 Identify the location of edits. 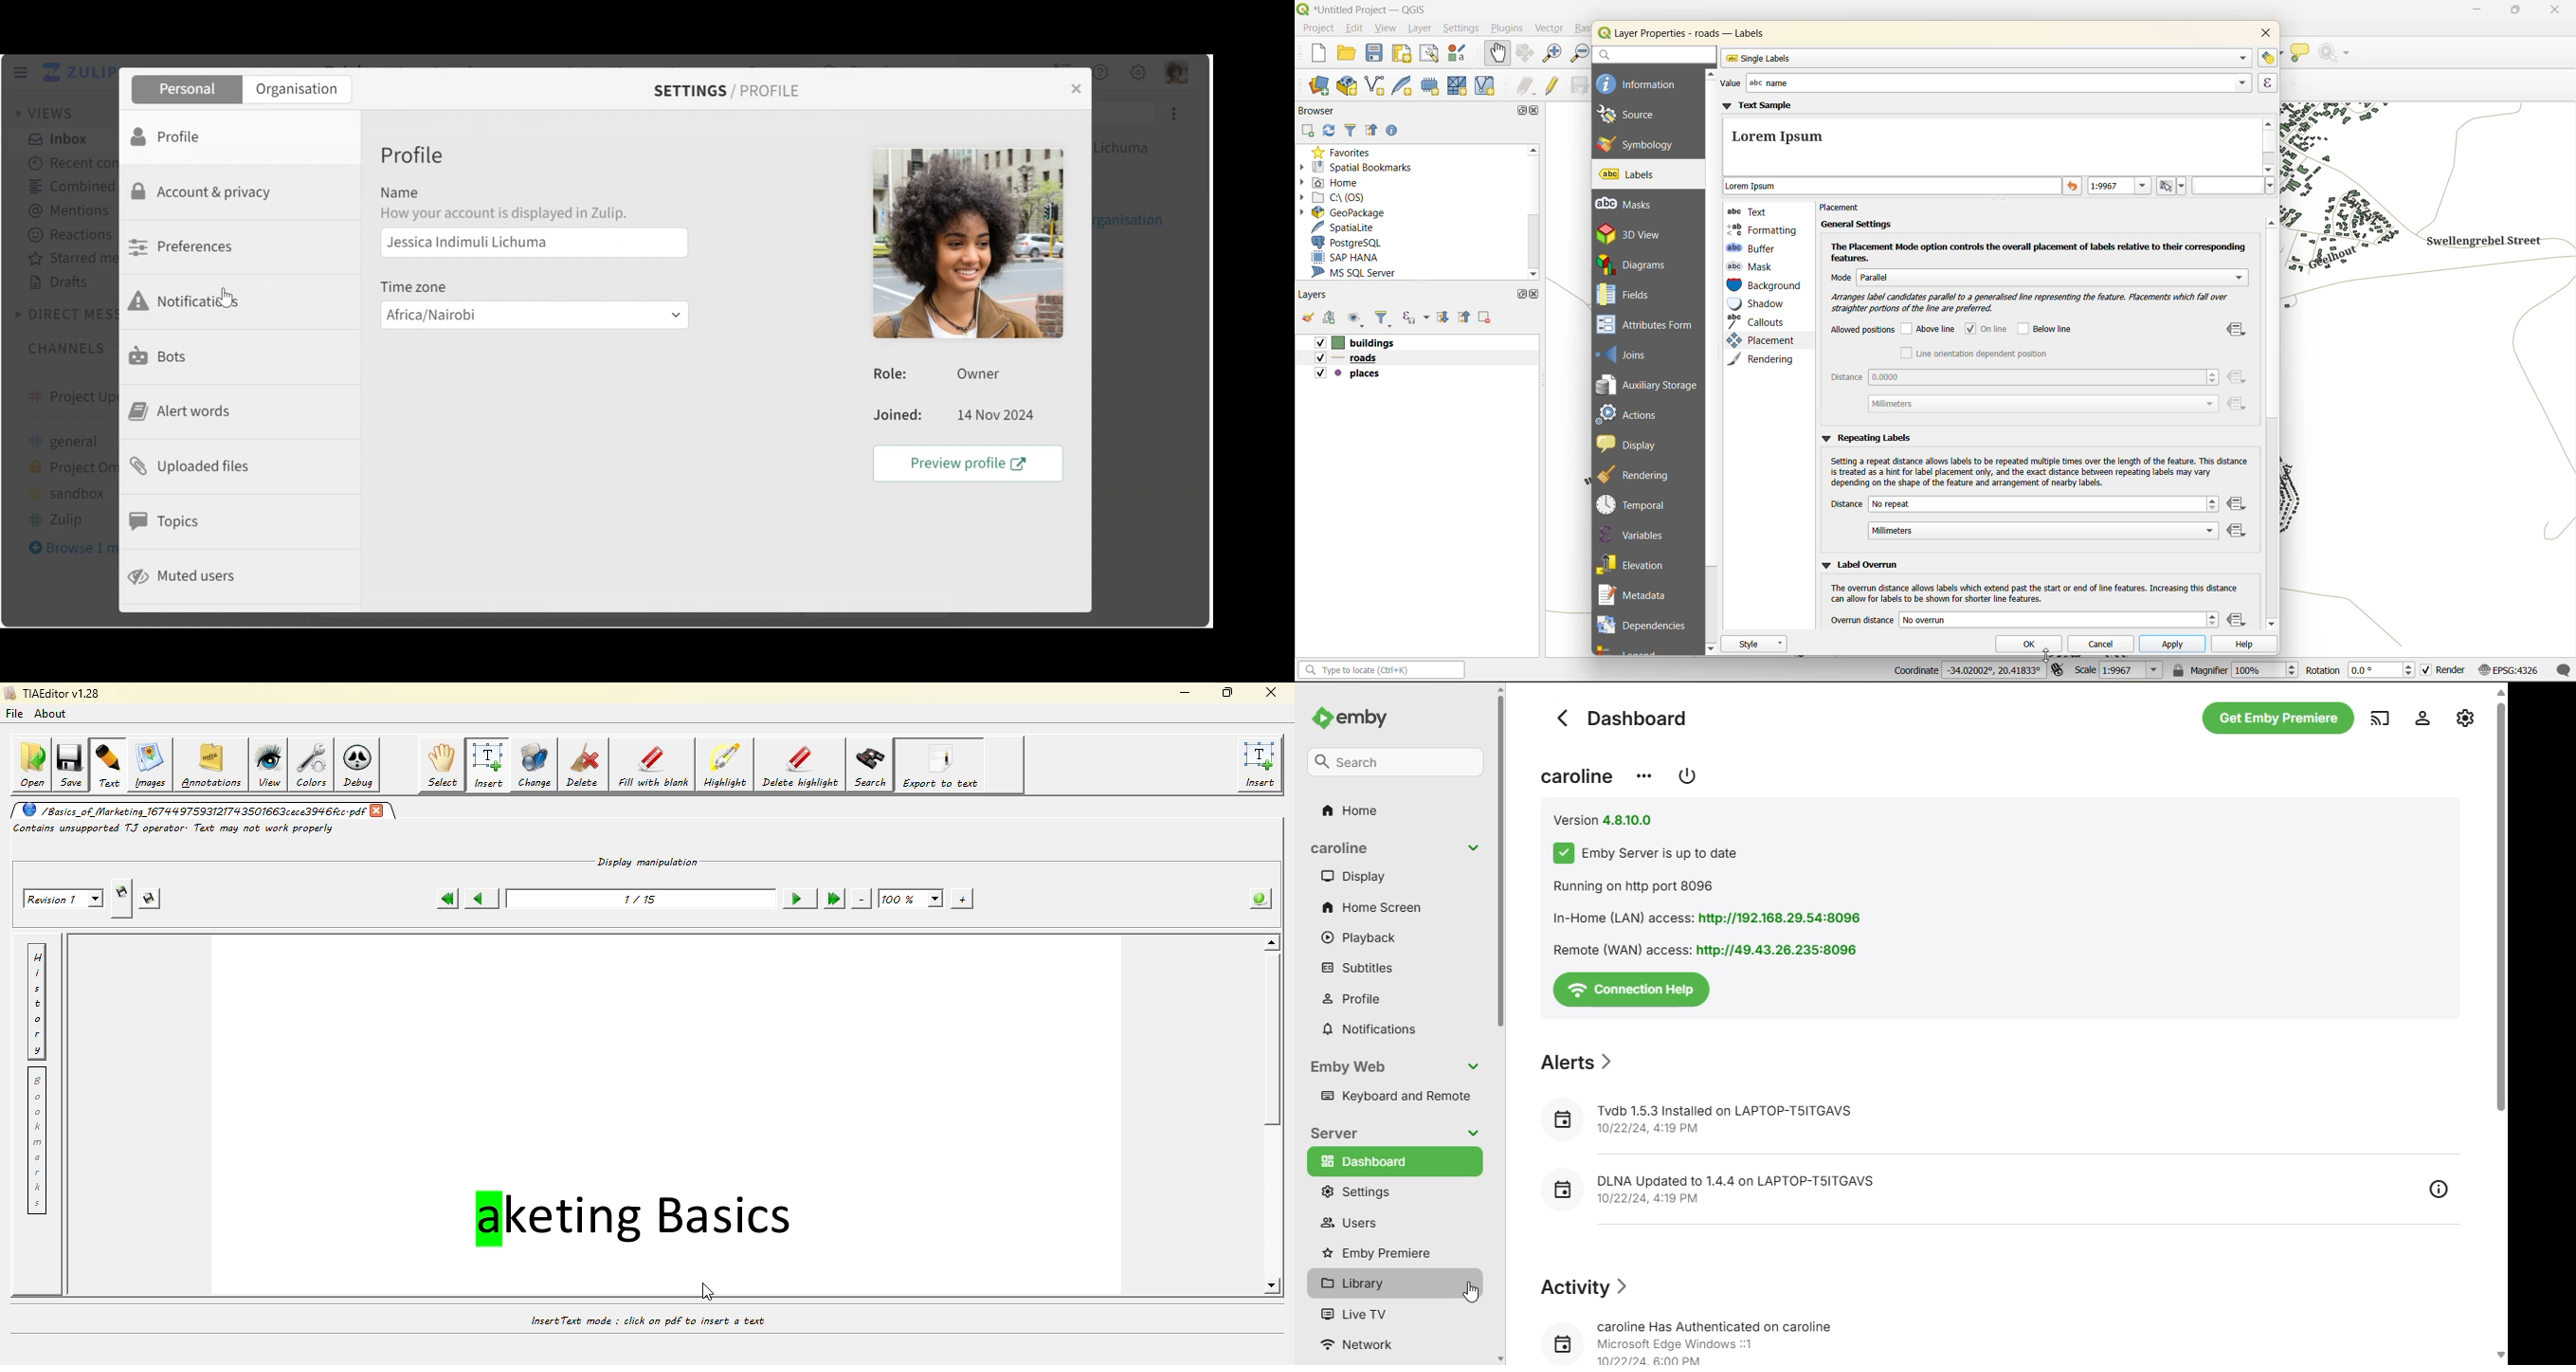
(1527, 85).